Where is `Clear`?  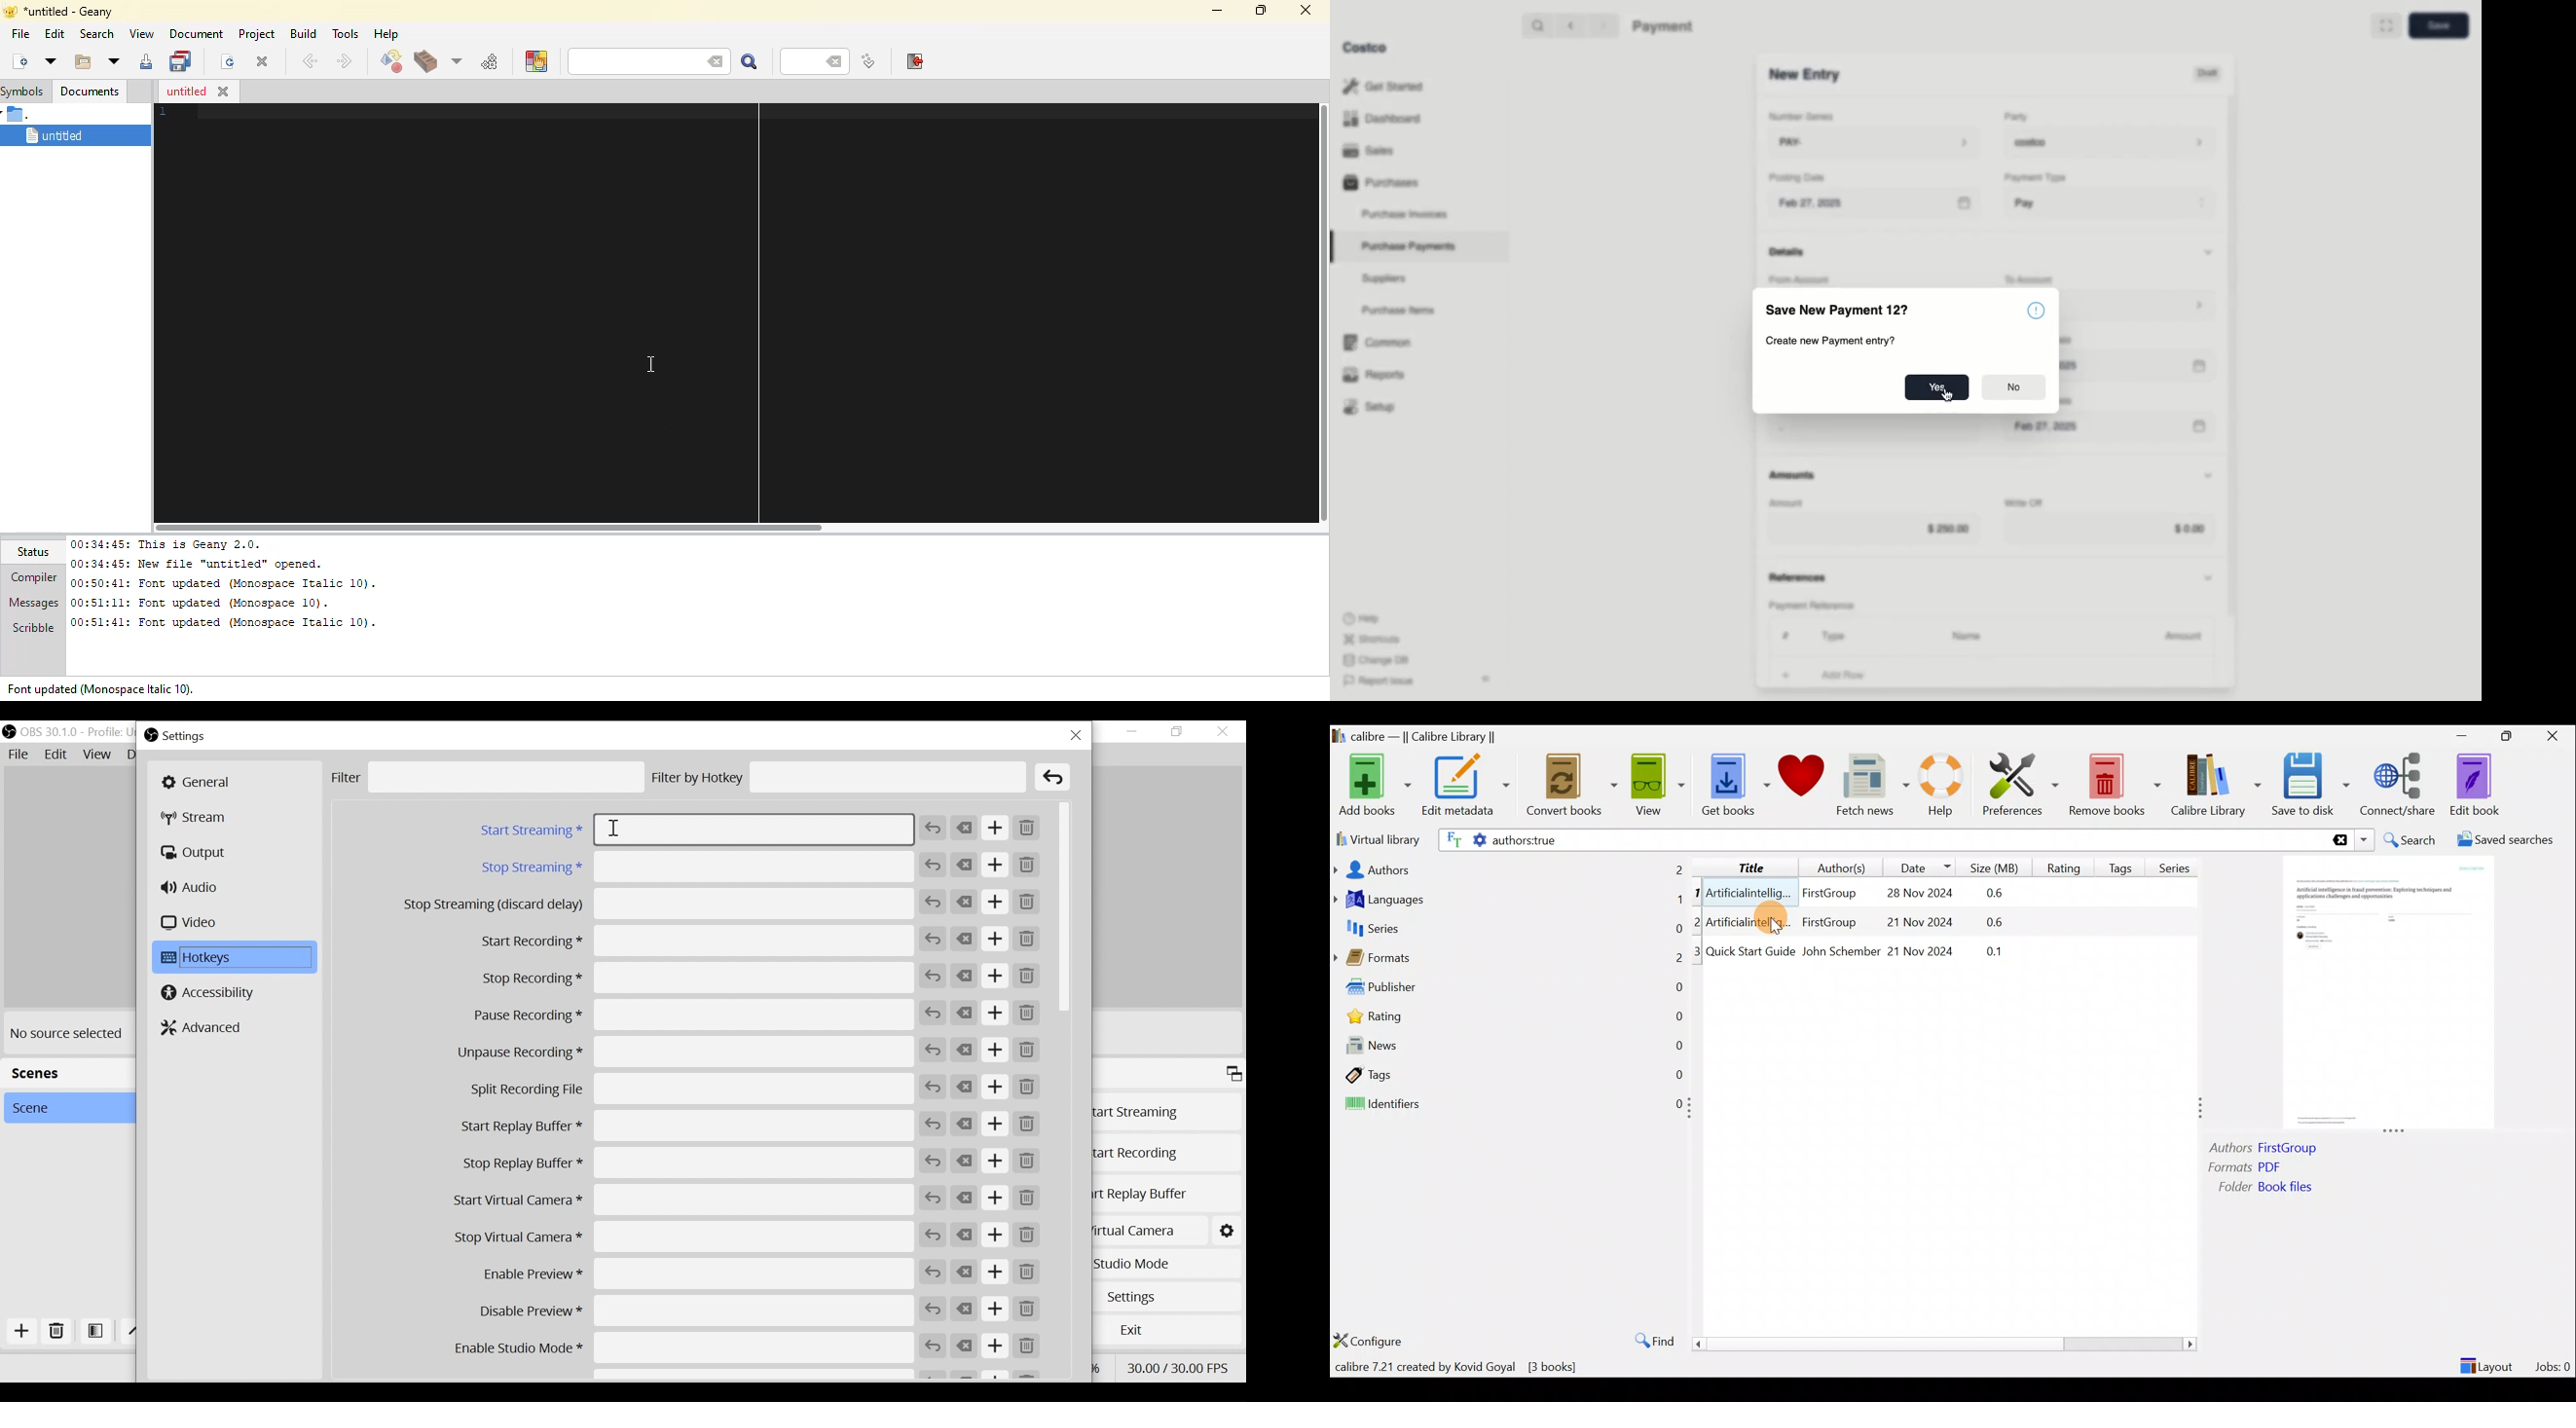 Clear is located at coordinates (965, 1346).